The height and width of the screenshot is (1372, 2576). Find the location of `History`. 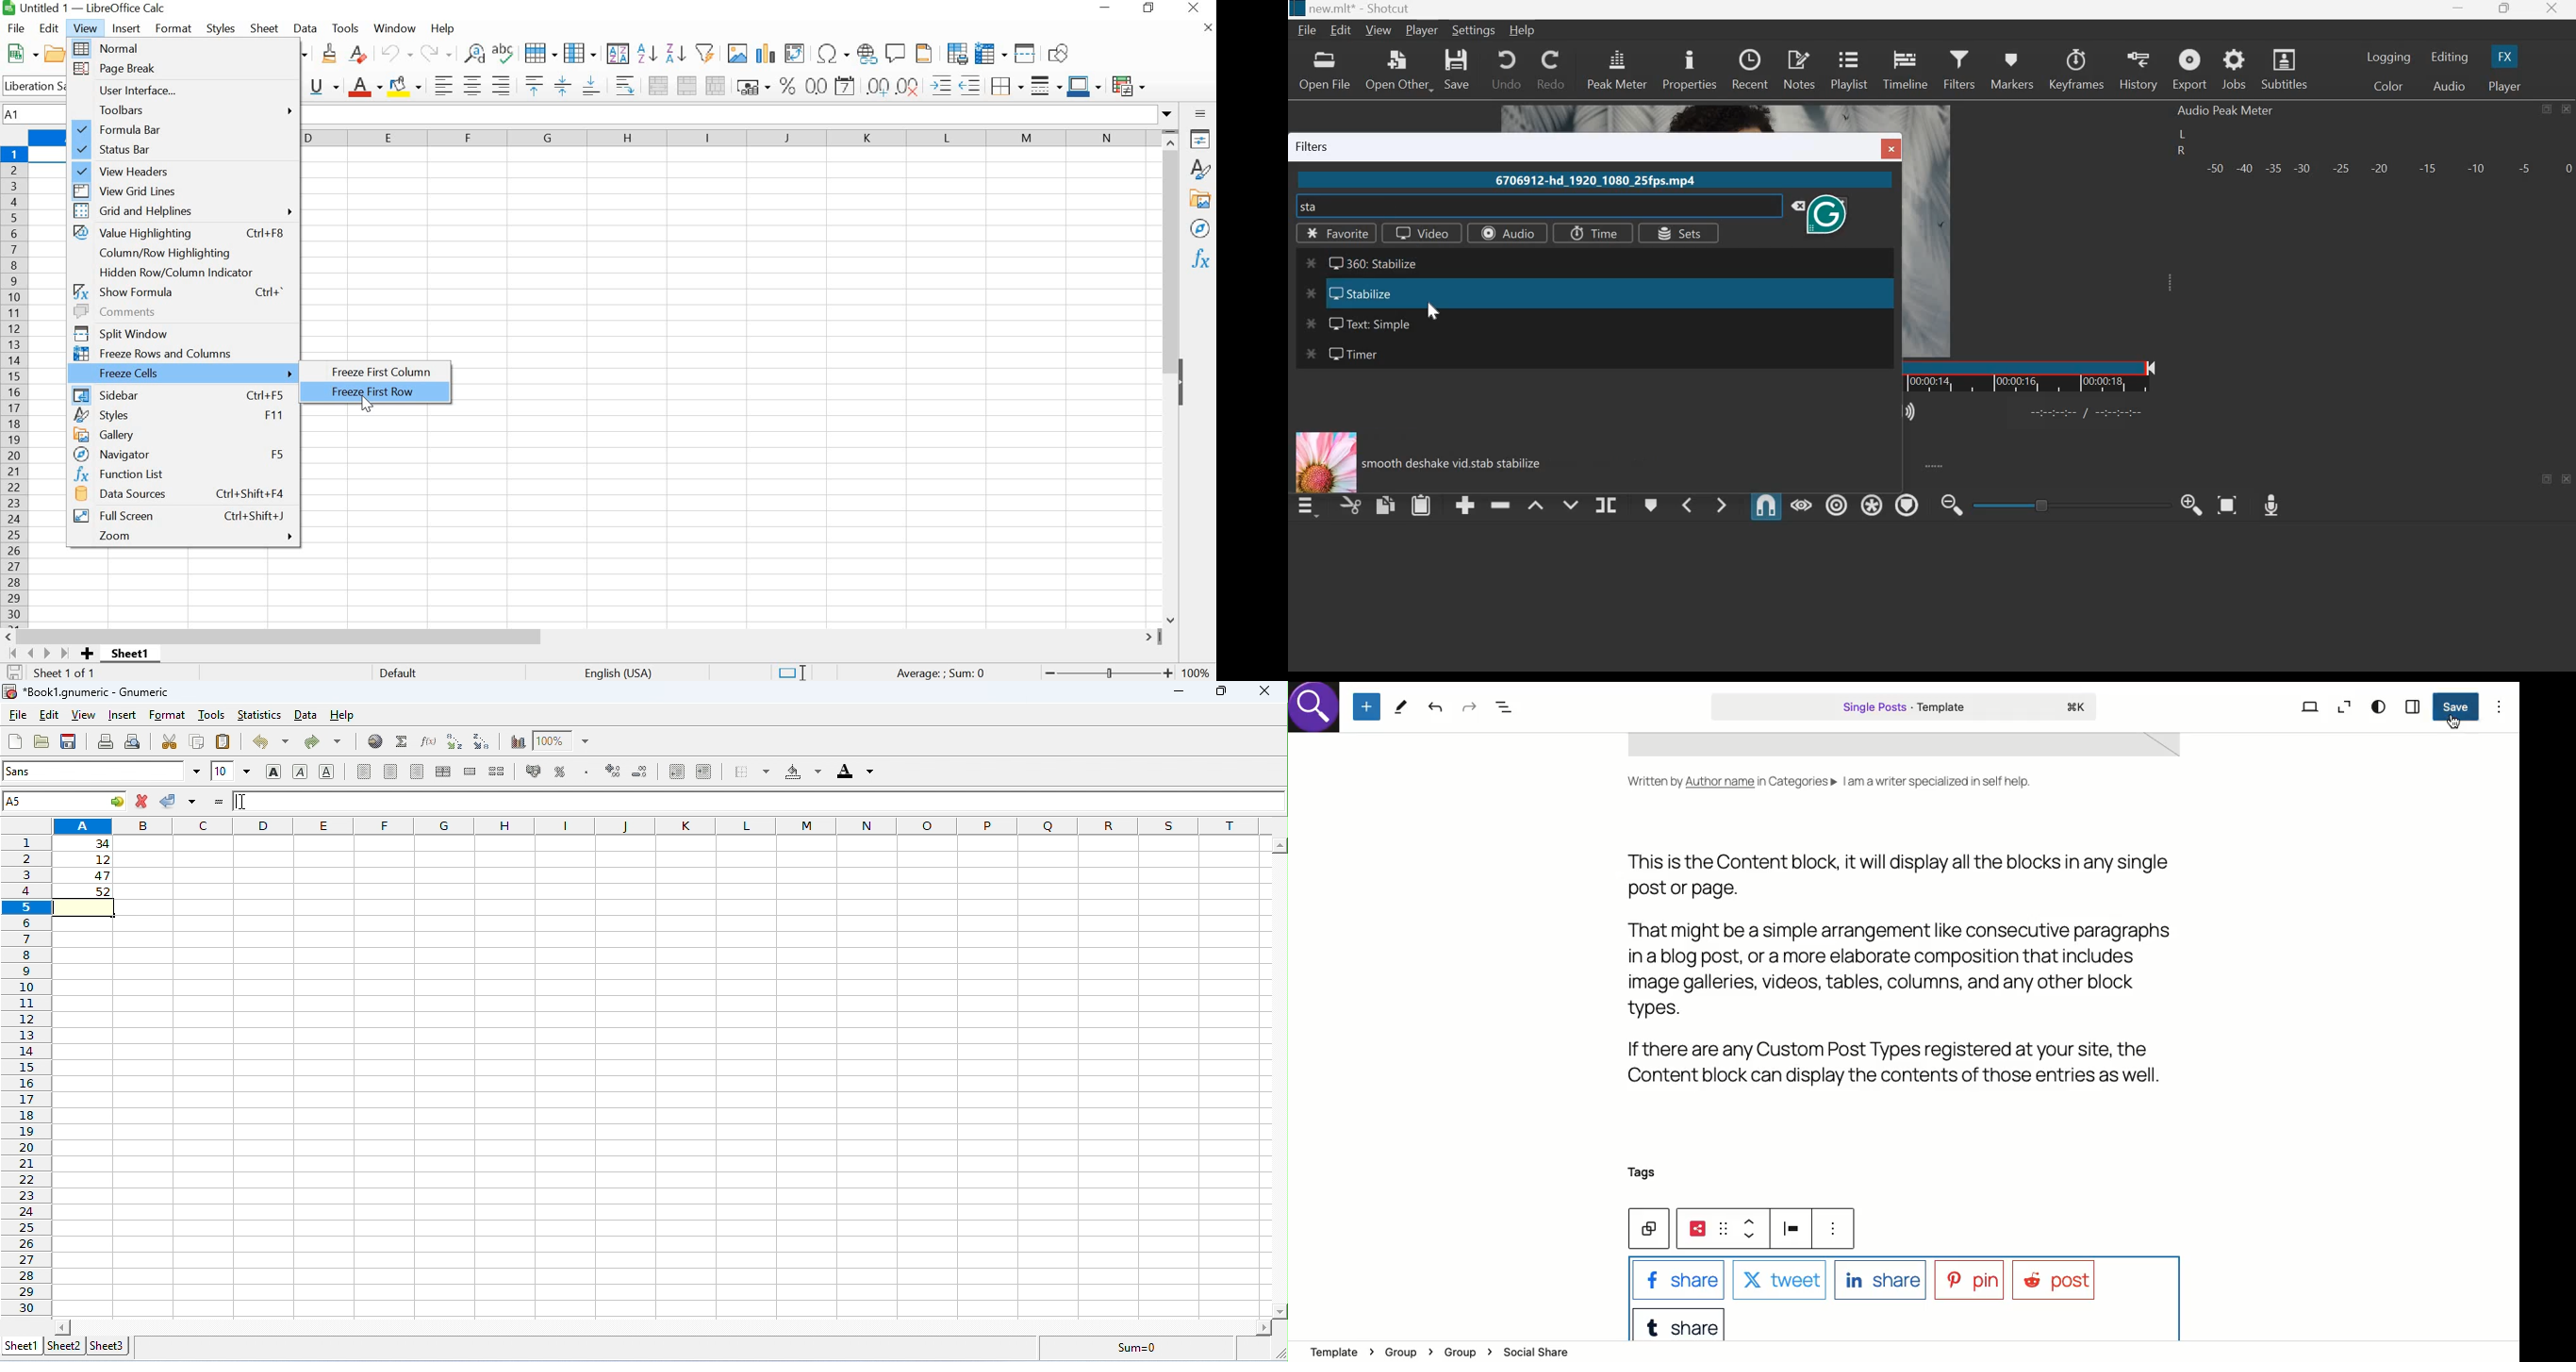

History is located at coordinates (2139, 70).